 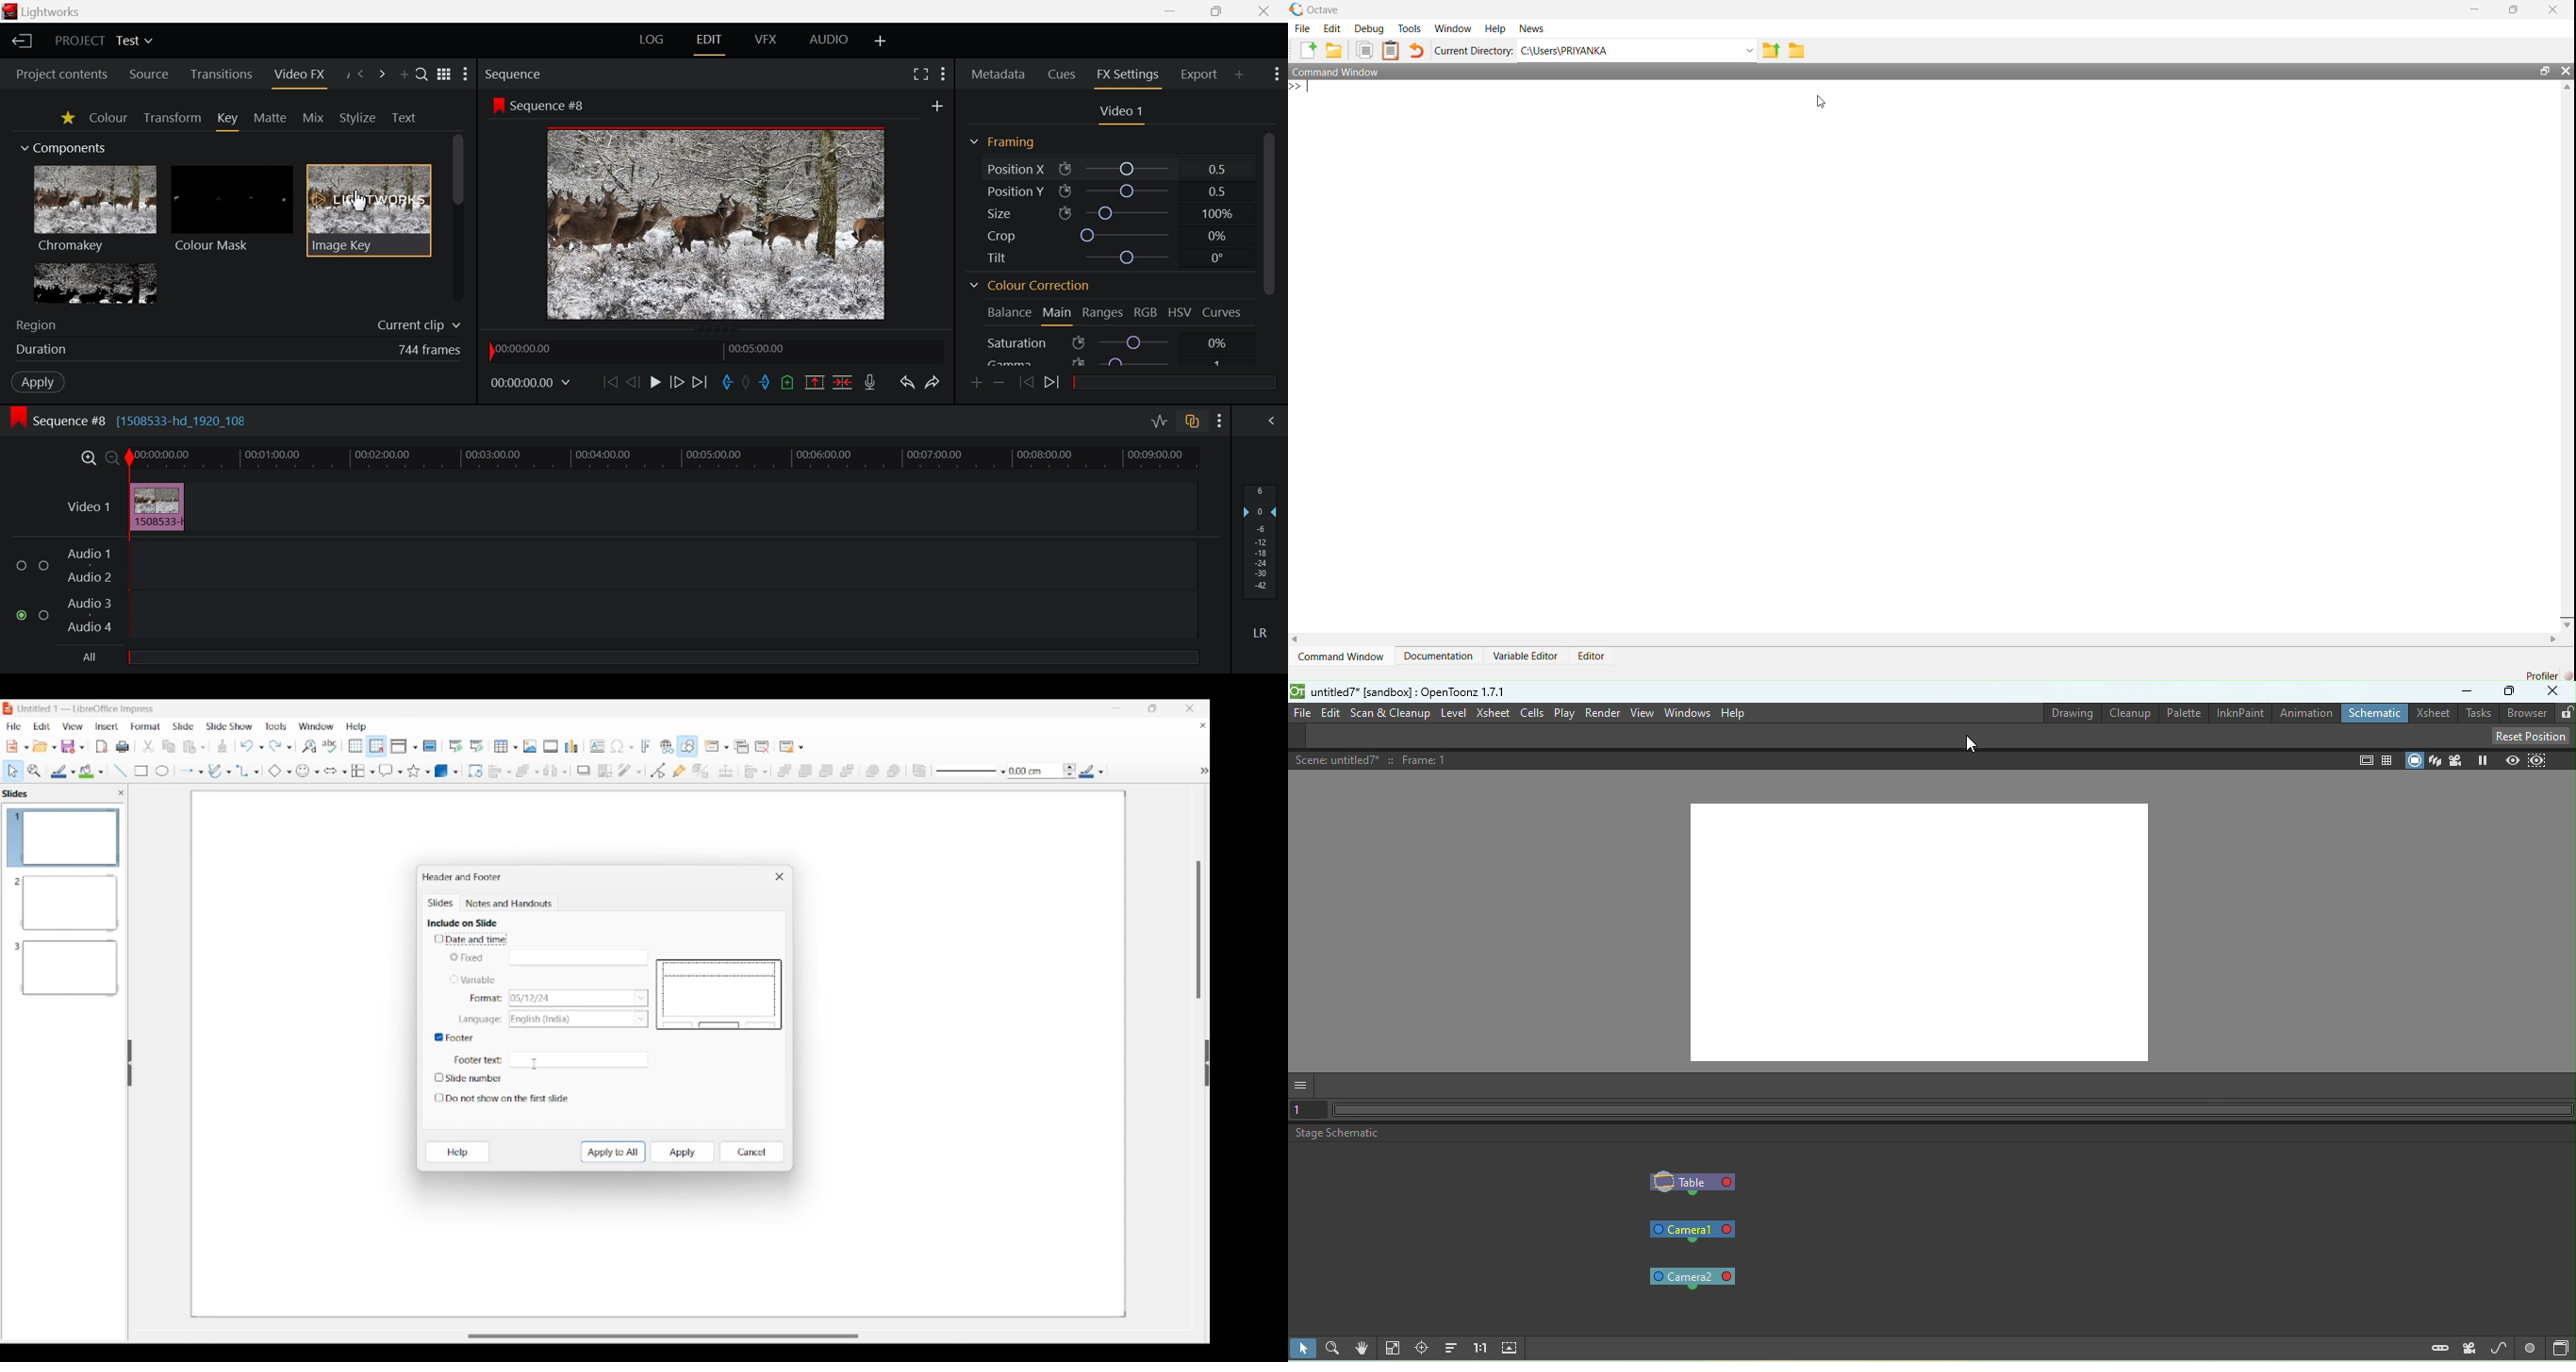 What do you see at coordinates (44, 617) in the screenshot?
I see `checkbox` at bounding box center [44, 617].